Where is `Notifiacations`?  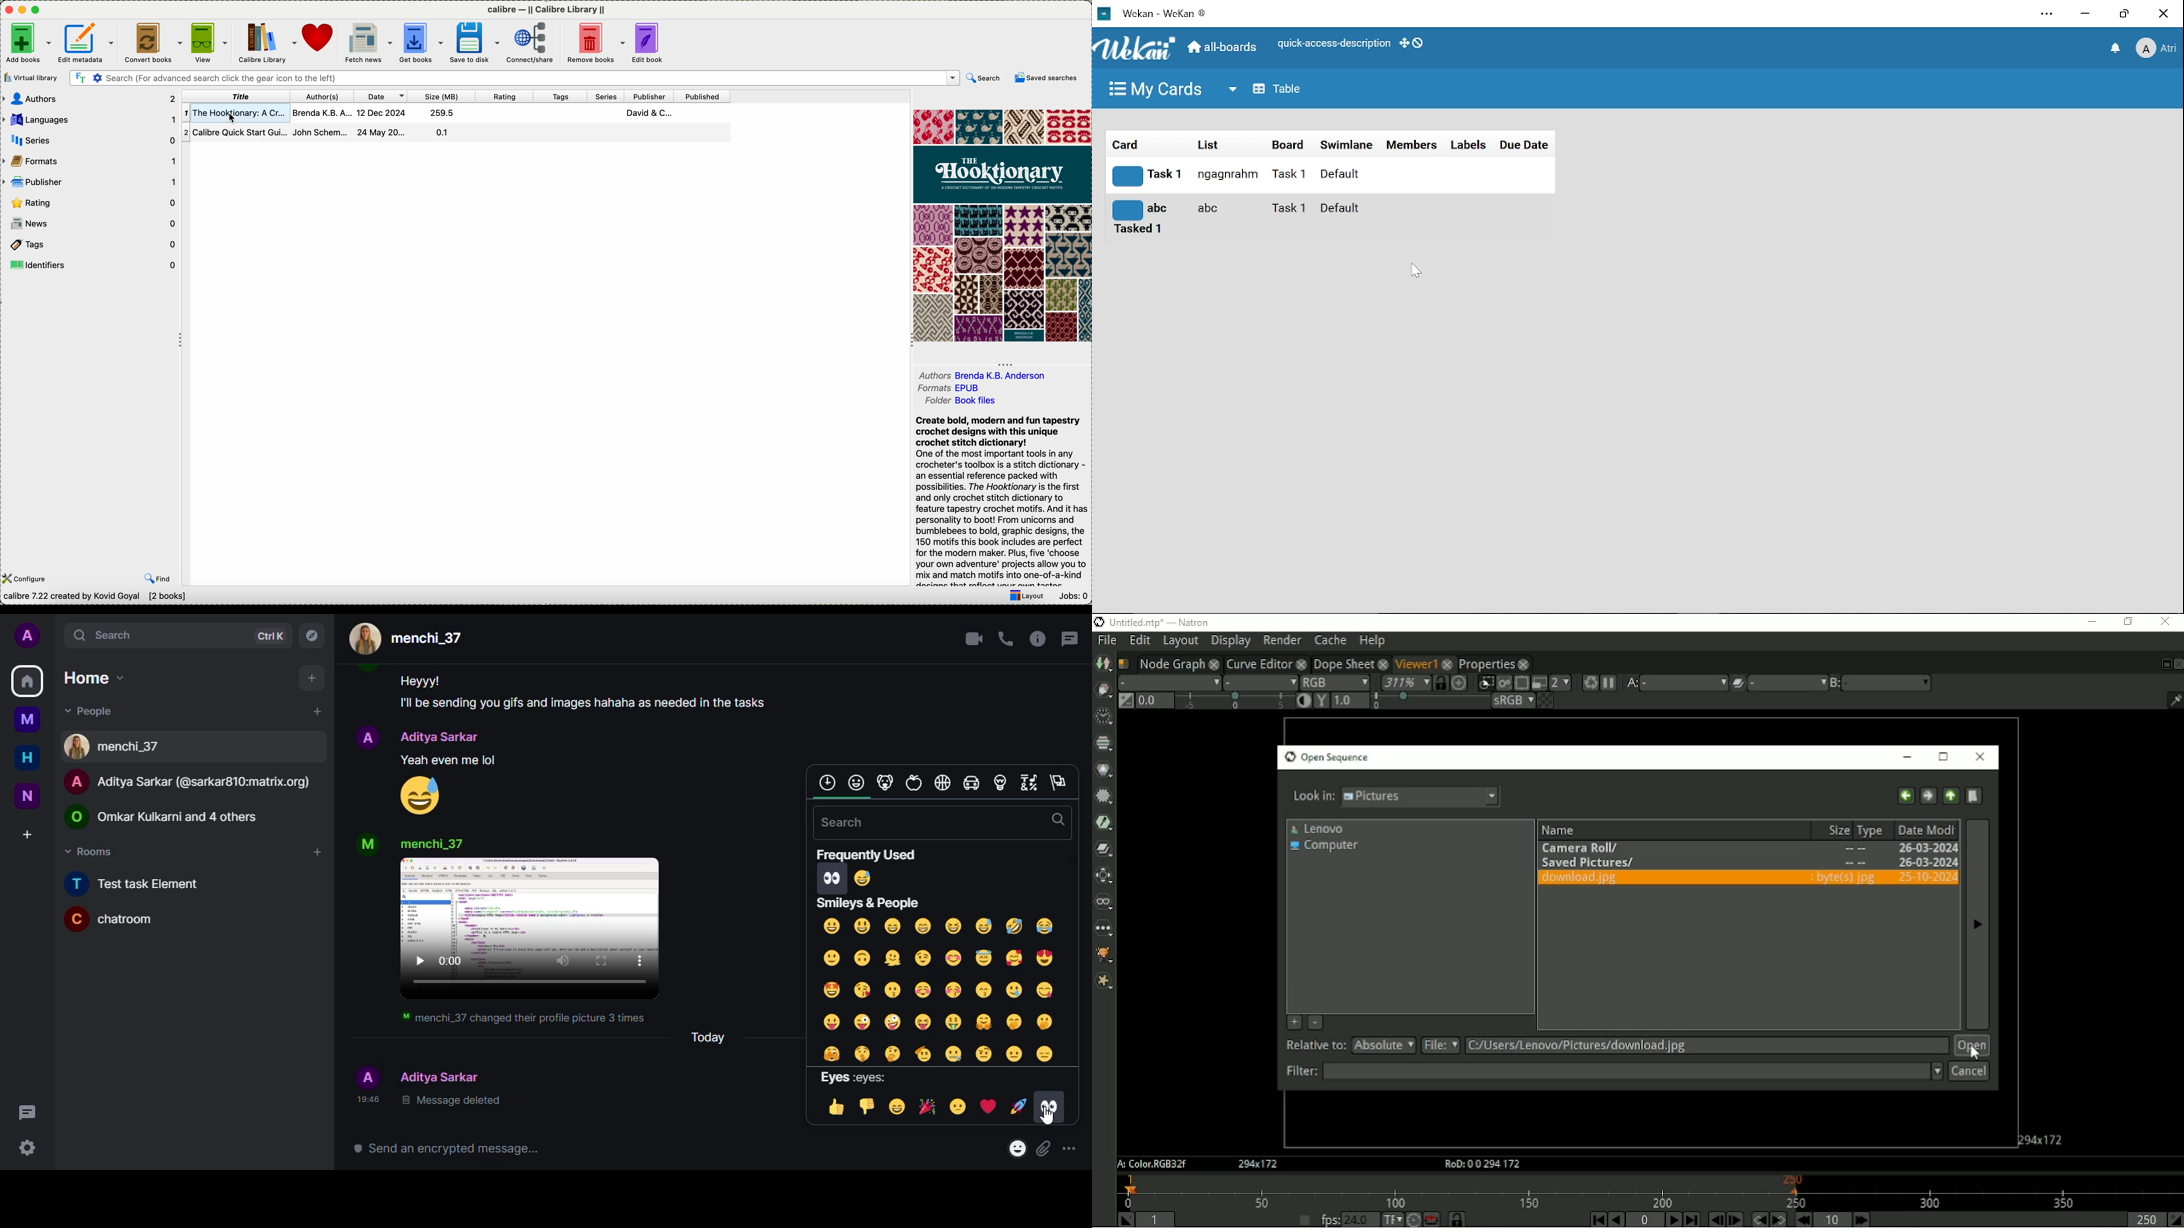 Notifiacations is located at coordinates (2117, 52).